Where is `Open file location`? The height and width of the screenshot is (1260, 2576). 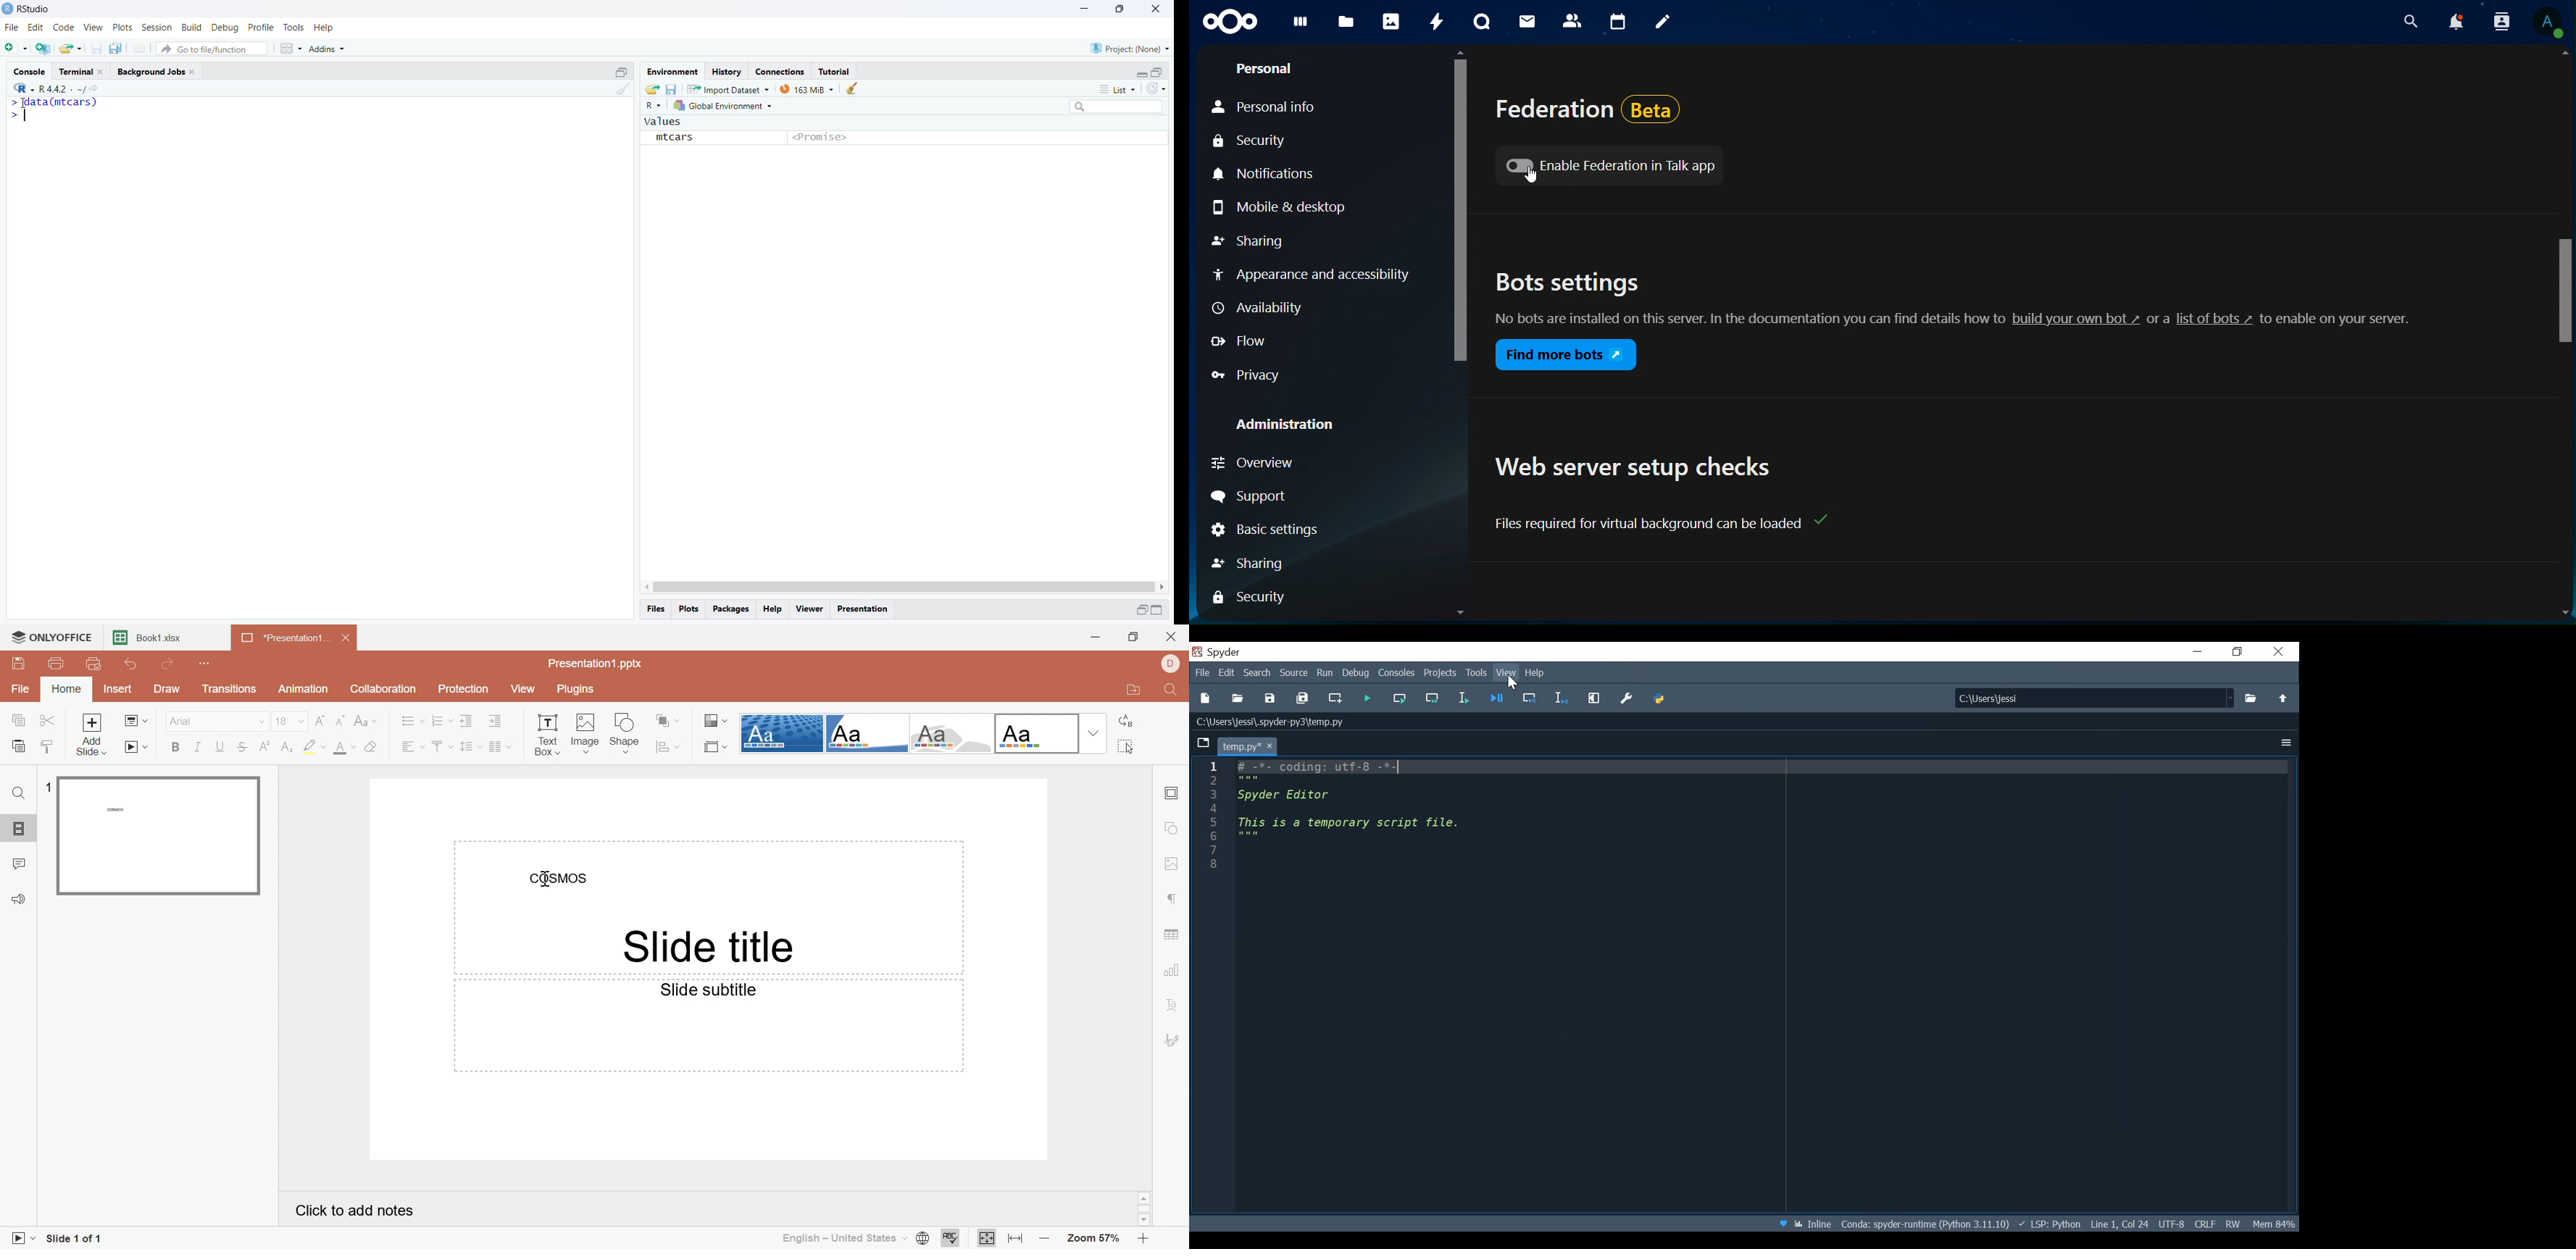
Open file location is located at coordinates (1131, 694).